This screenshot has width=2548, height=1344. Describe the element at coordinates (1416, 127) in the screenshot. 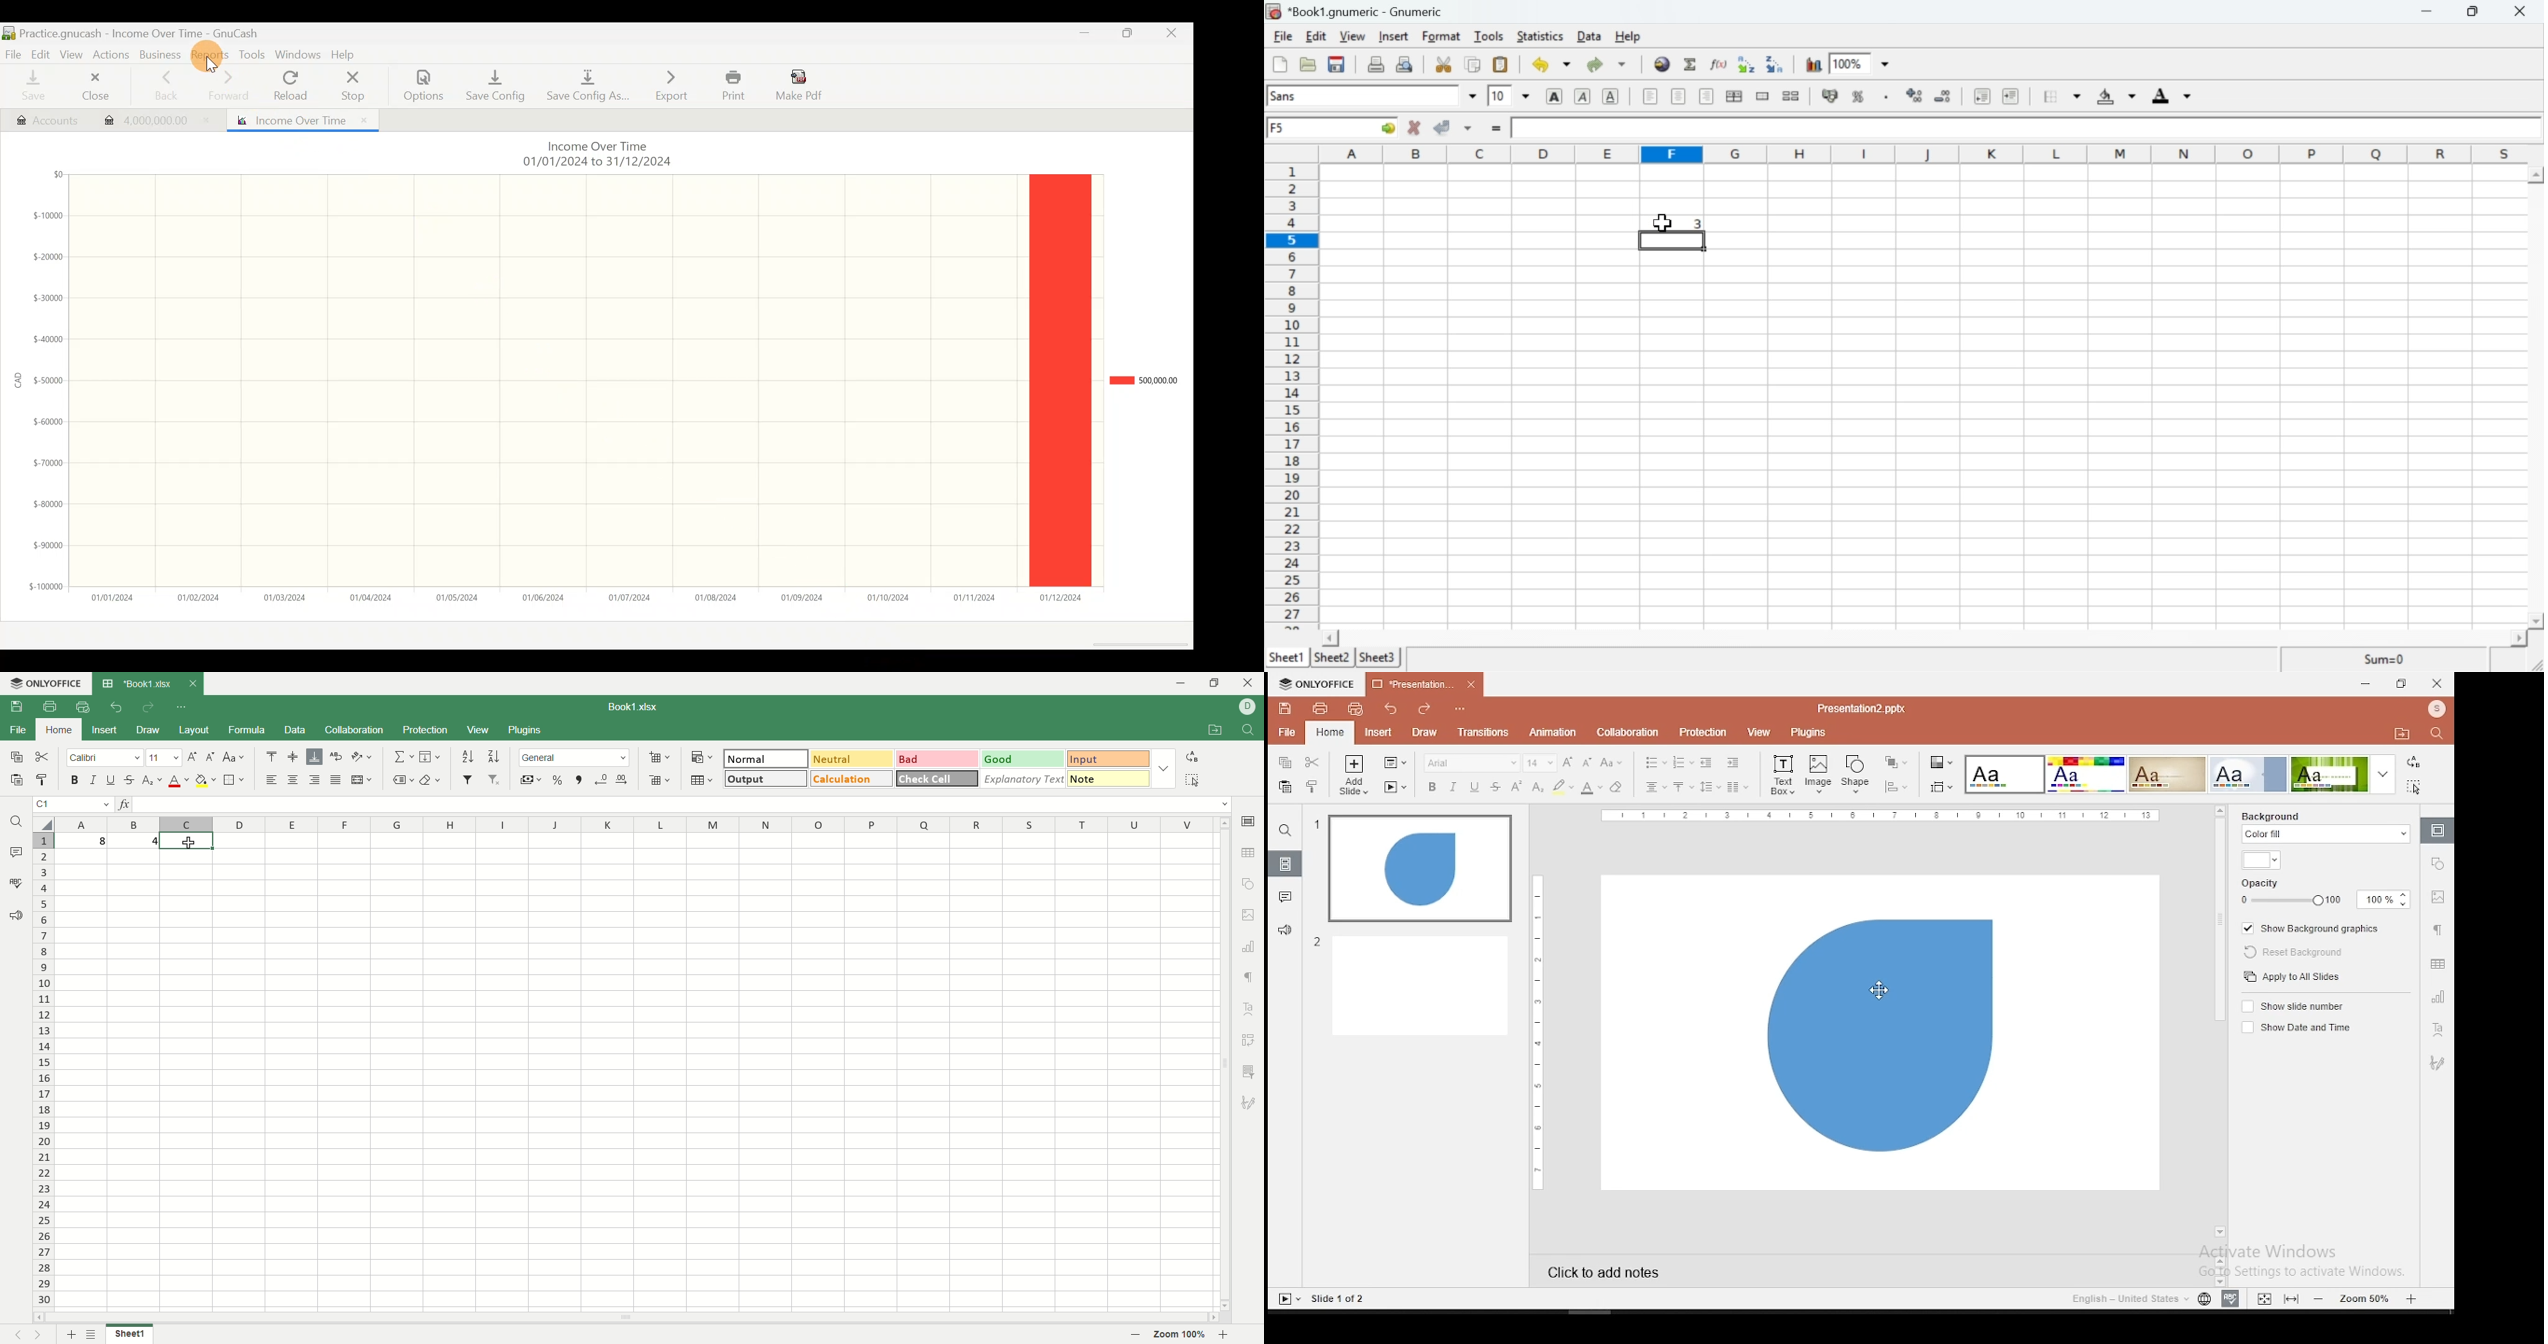

I see `Cancel change` at that location.